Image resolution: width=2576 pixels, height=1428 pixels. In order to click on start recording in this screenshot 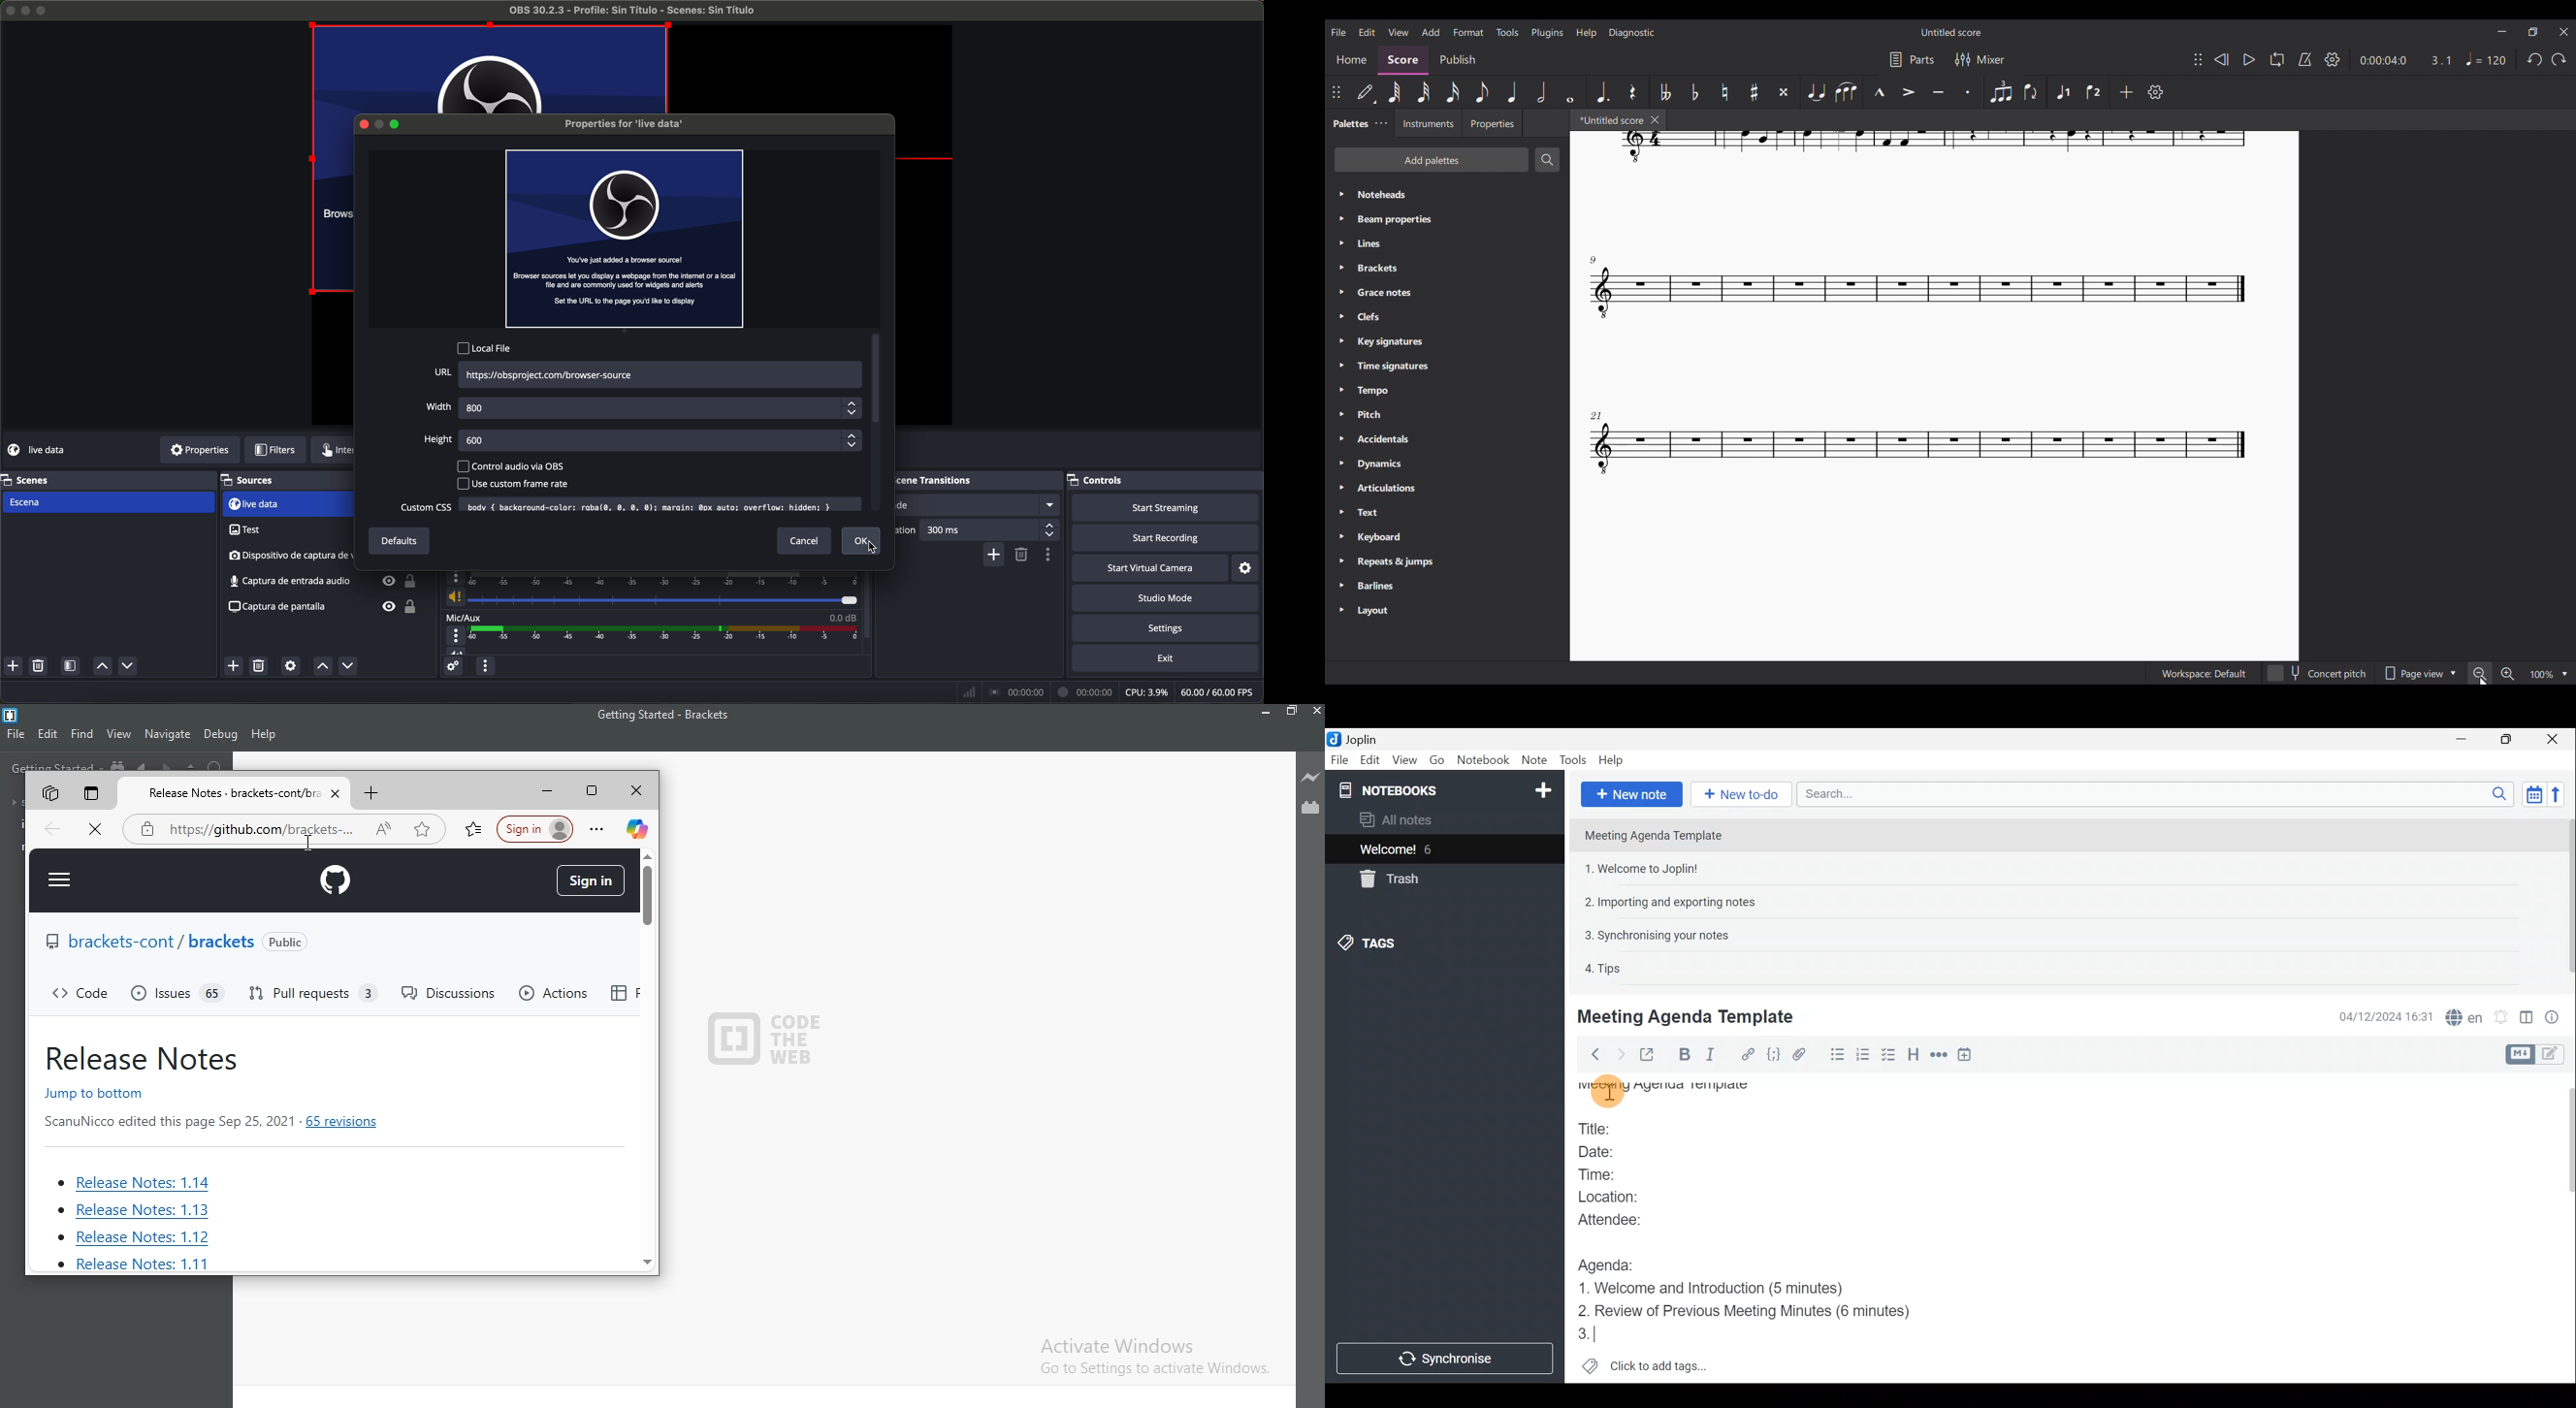, I will do `click(1166, 539)`.